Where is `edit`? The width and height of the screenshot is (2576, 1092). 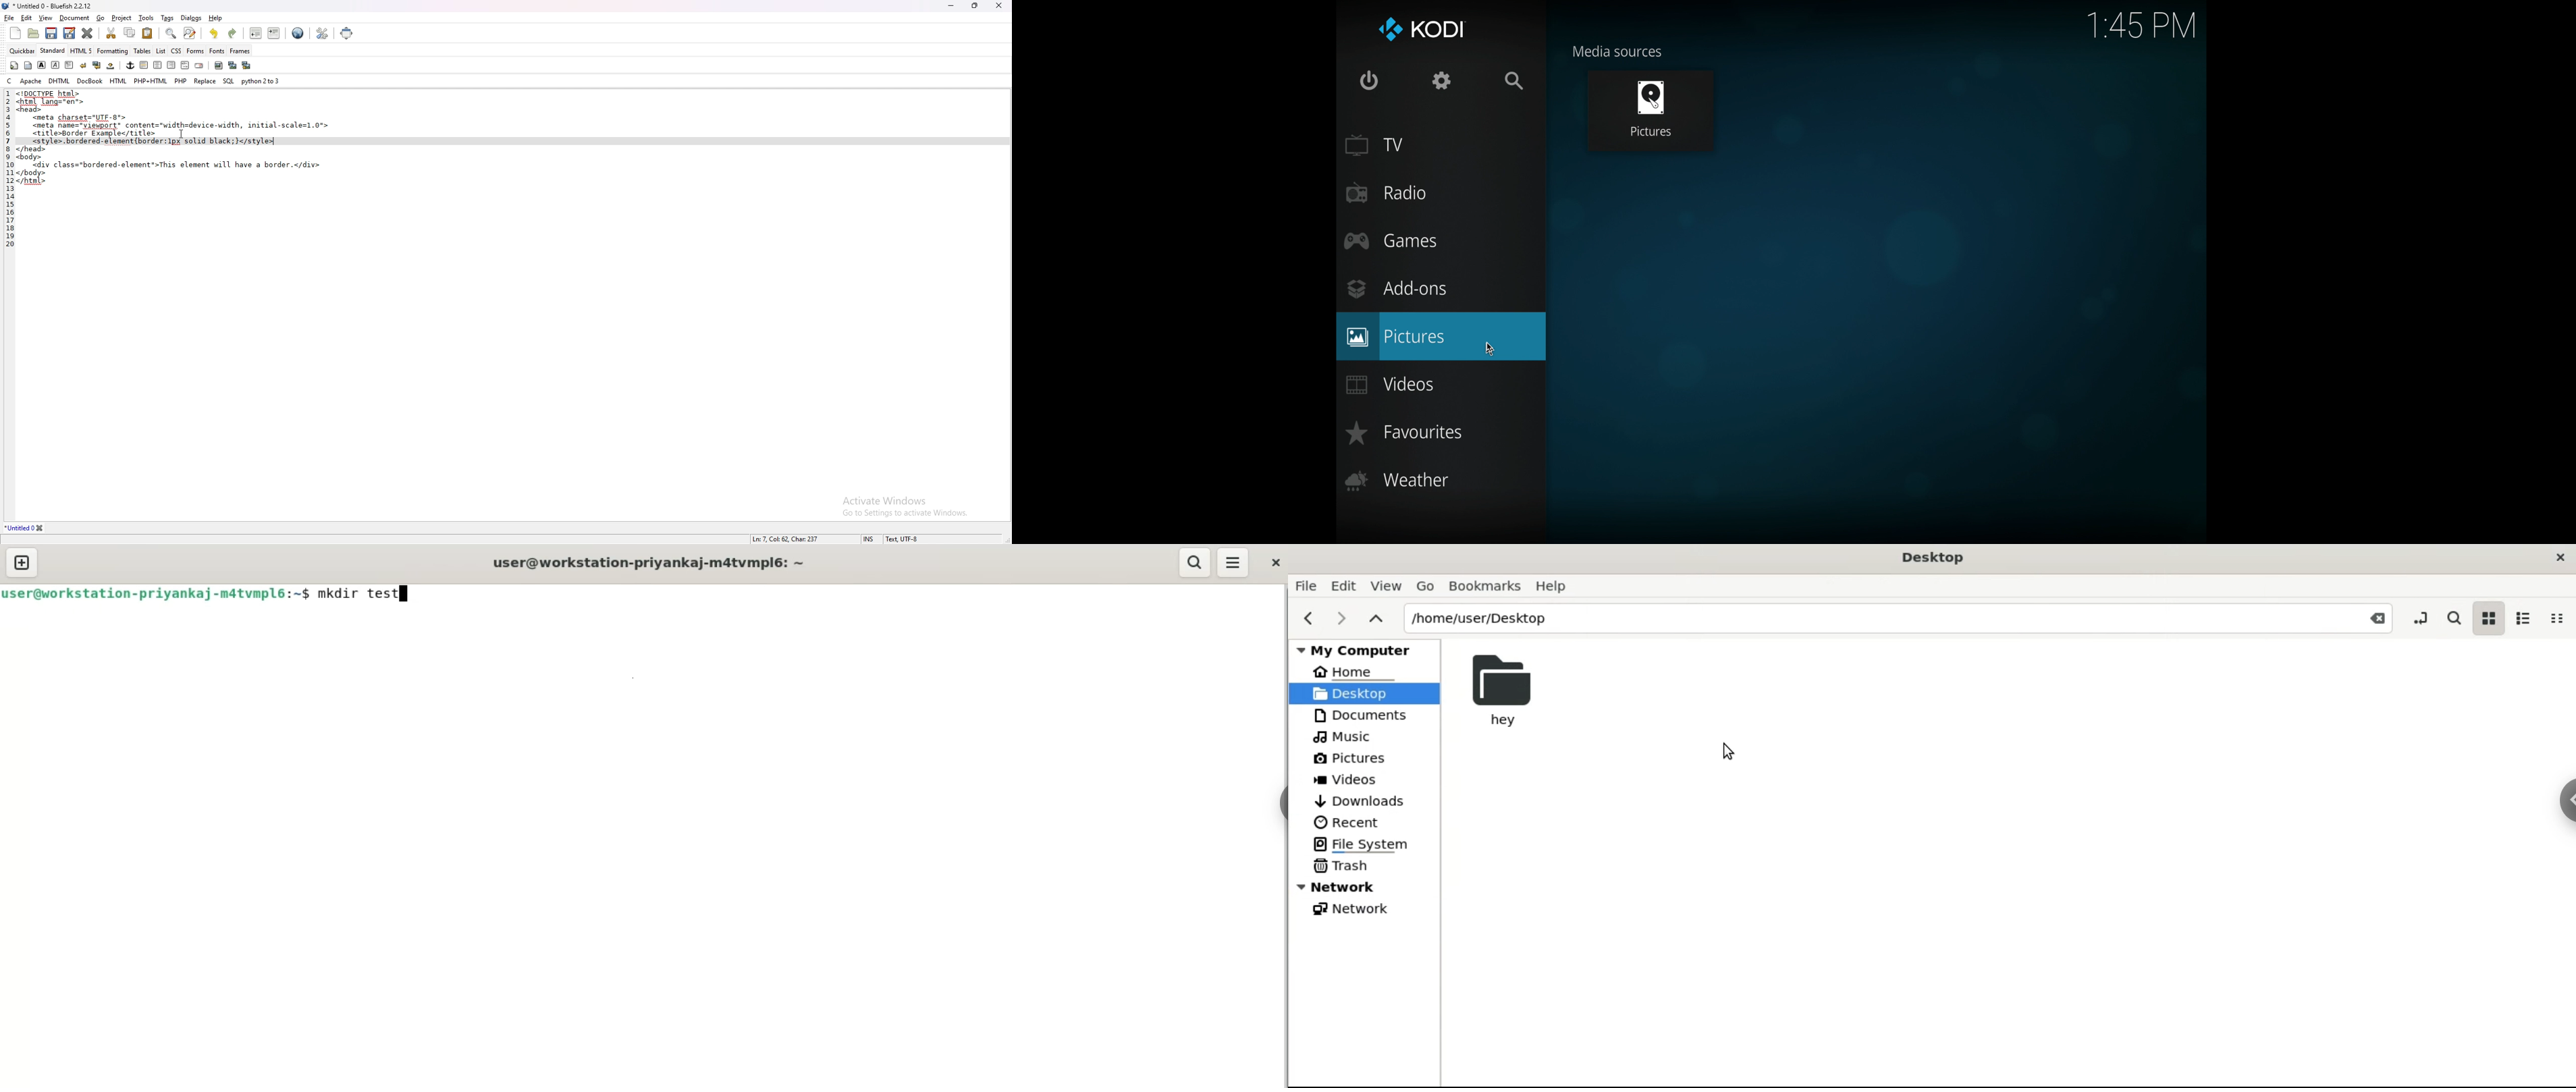 edit is located at coordinates (26, 18).